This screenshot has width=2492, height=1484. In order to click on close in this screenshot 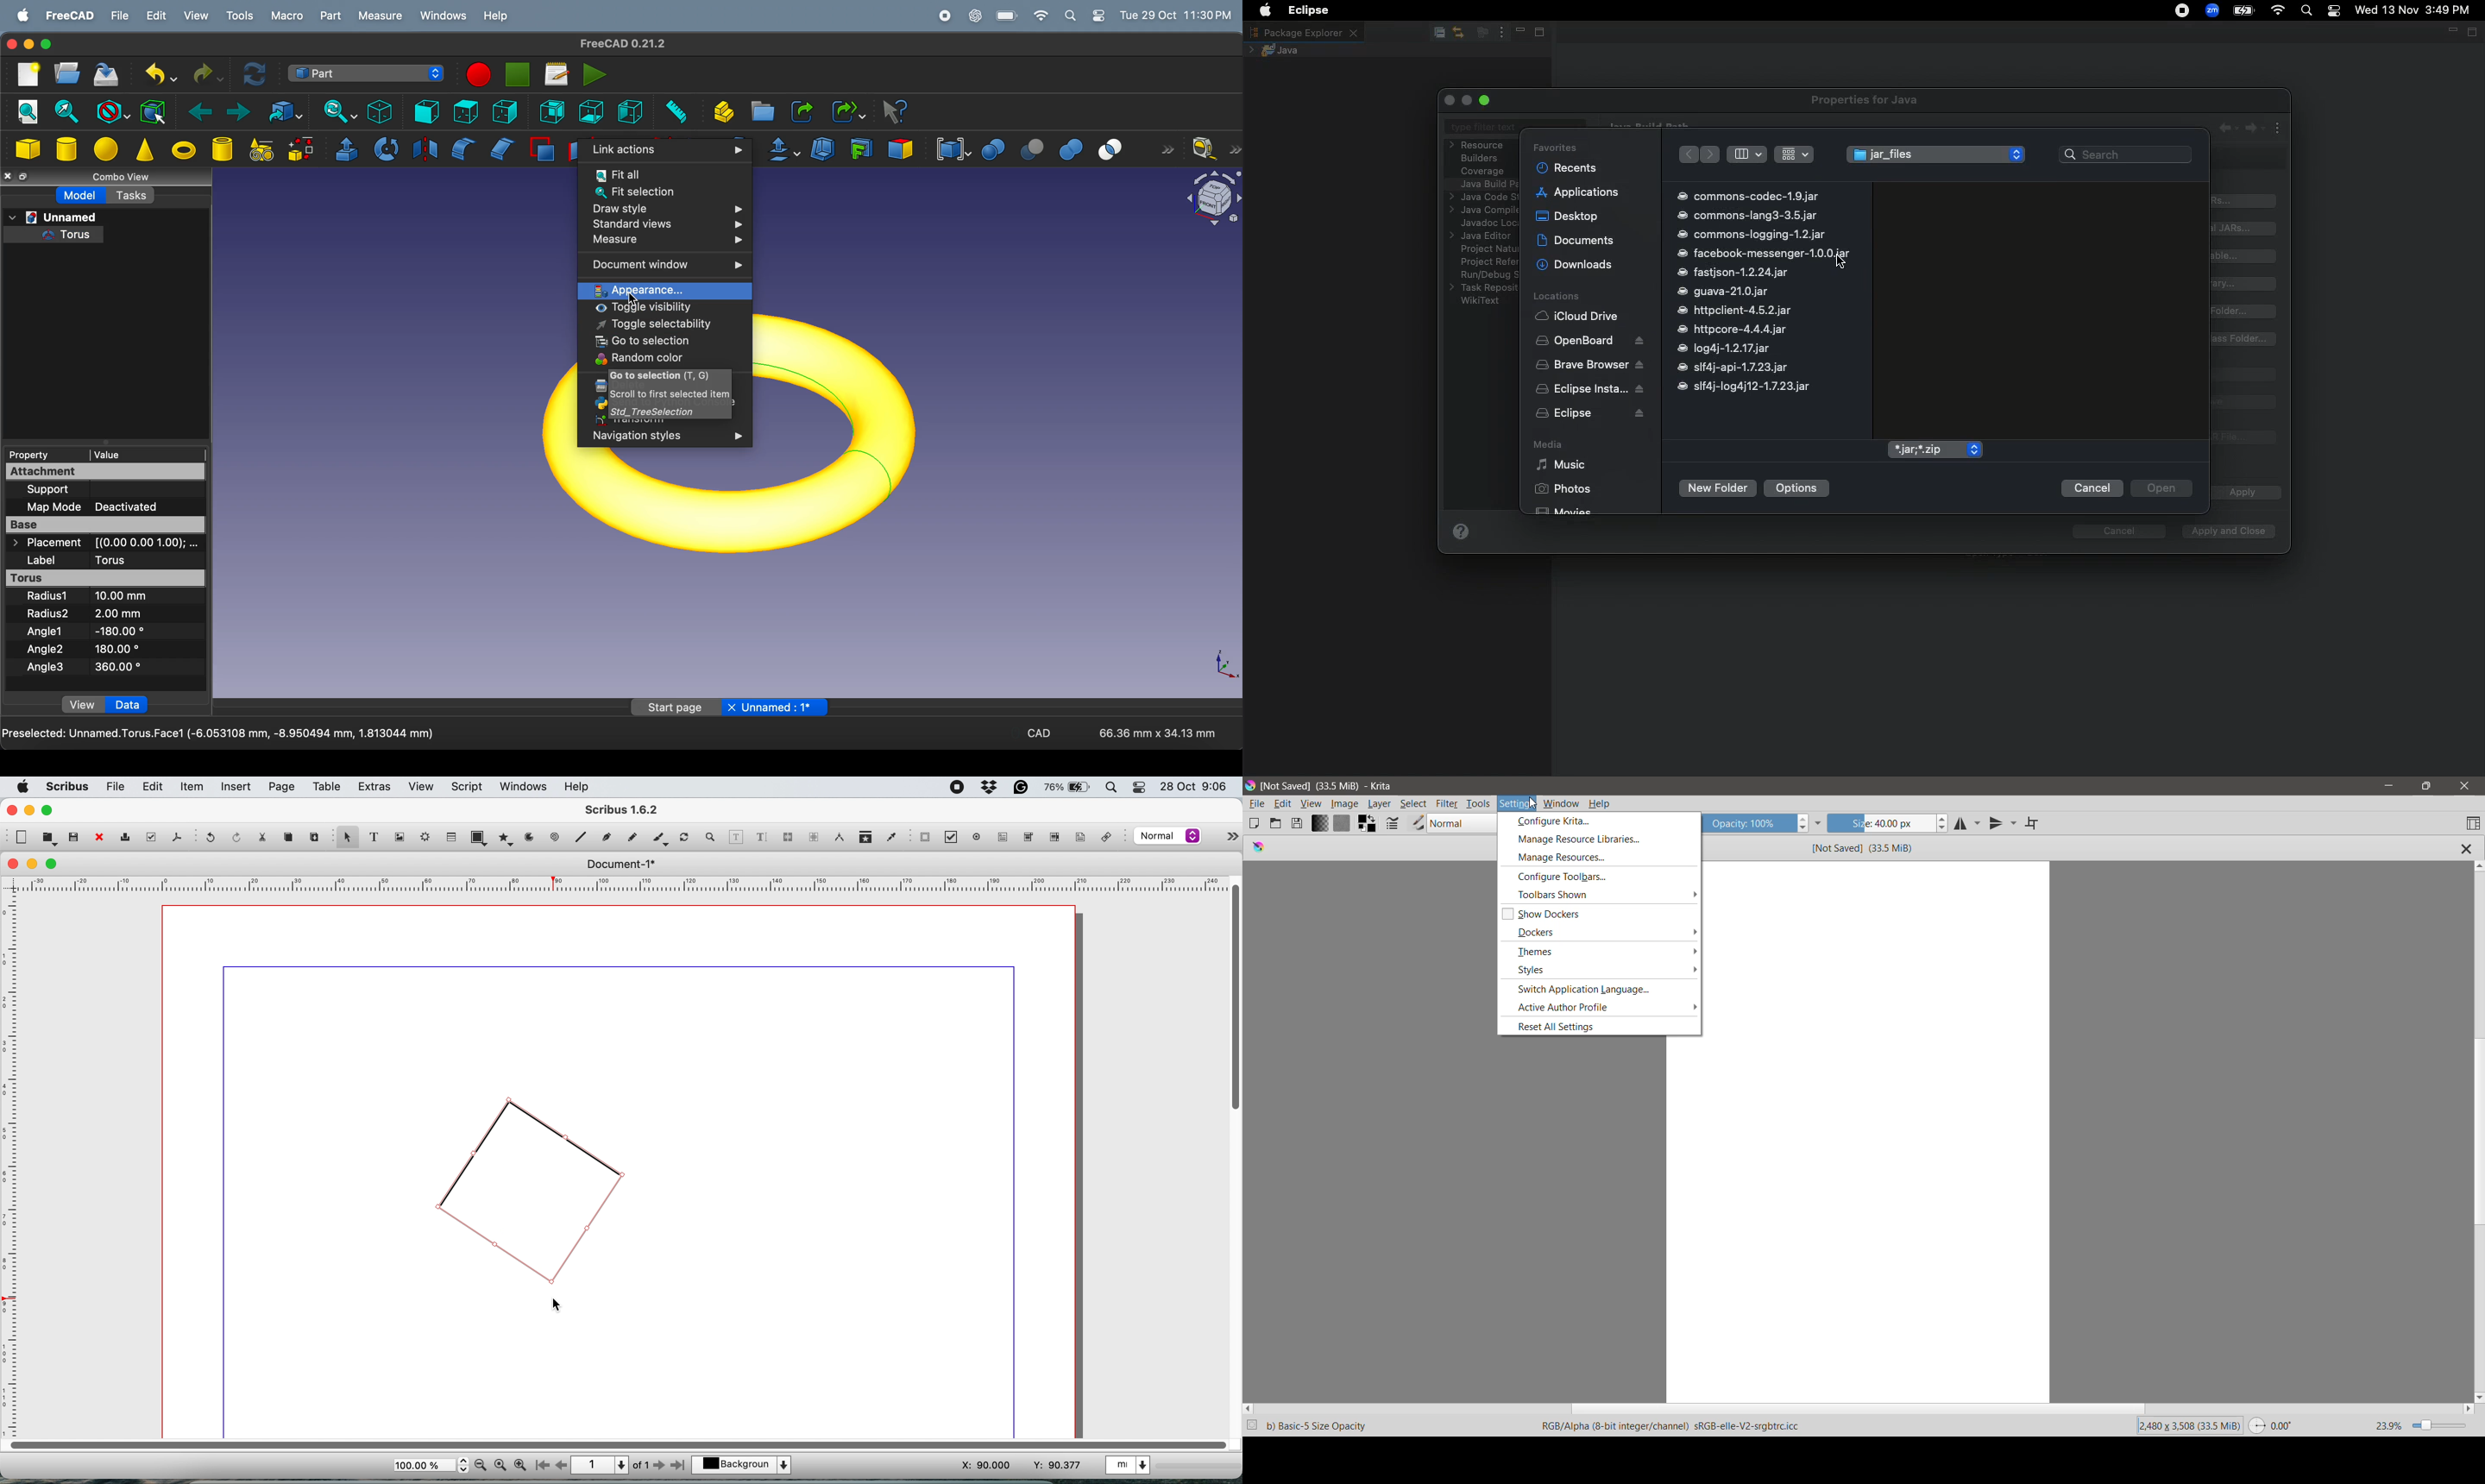, I will do `click(14, 865)`.